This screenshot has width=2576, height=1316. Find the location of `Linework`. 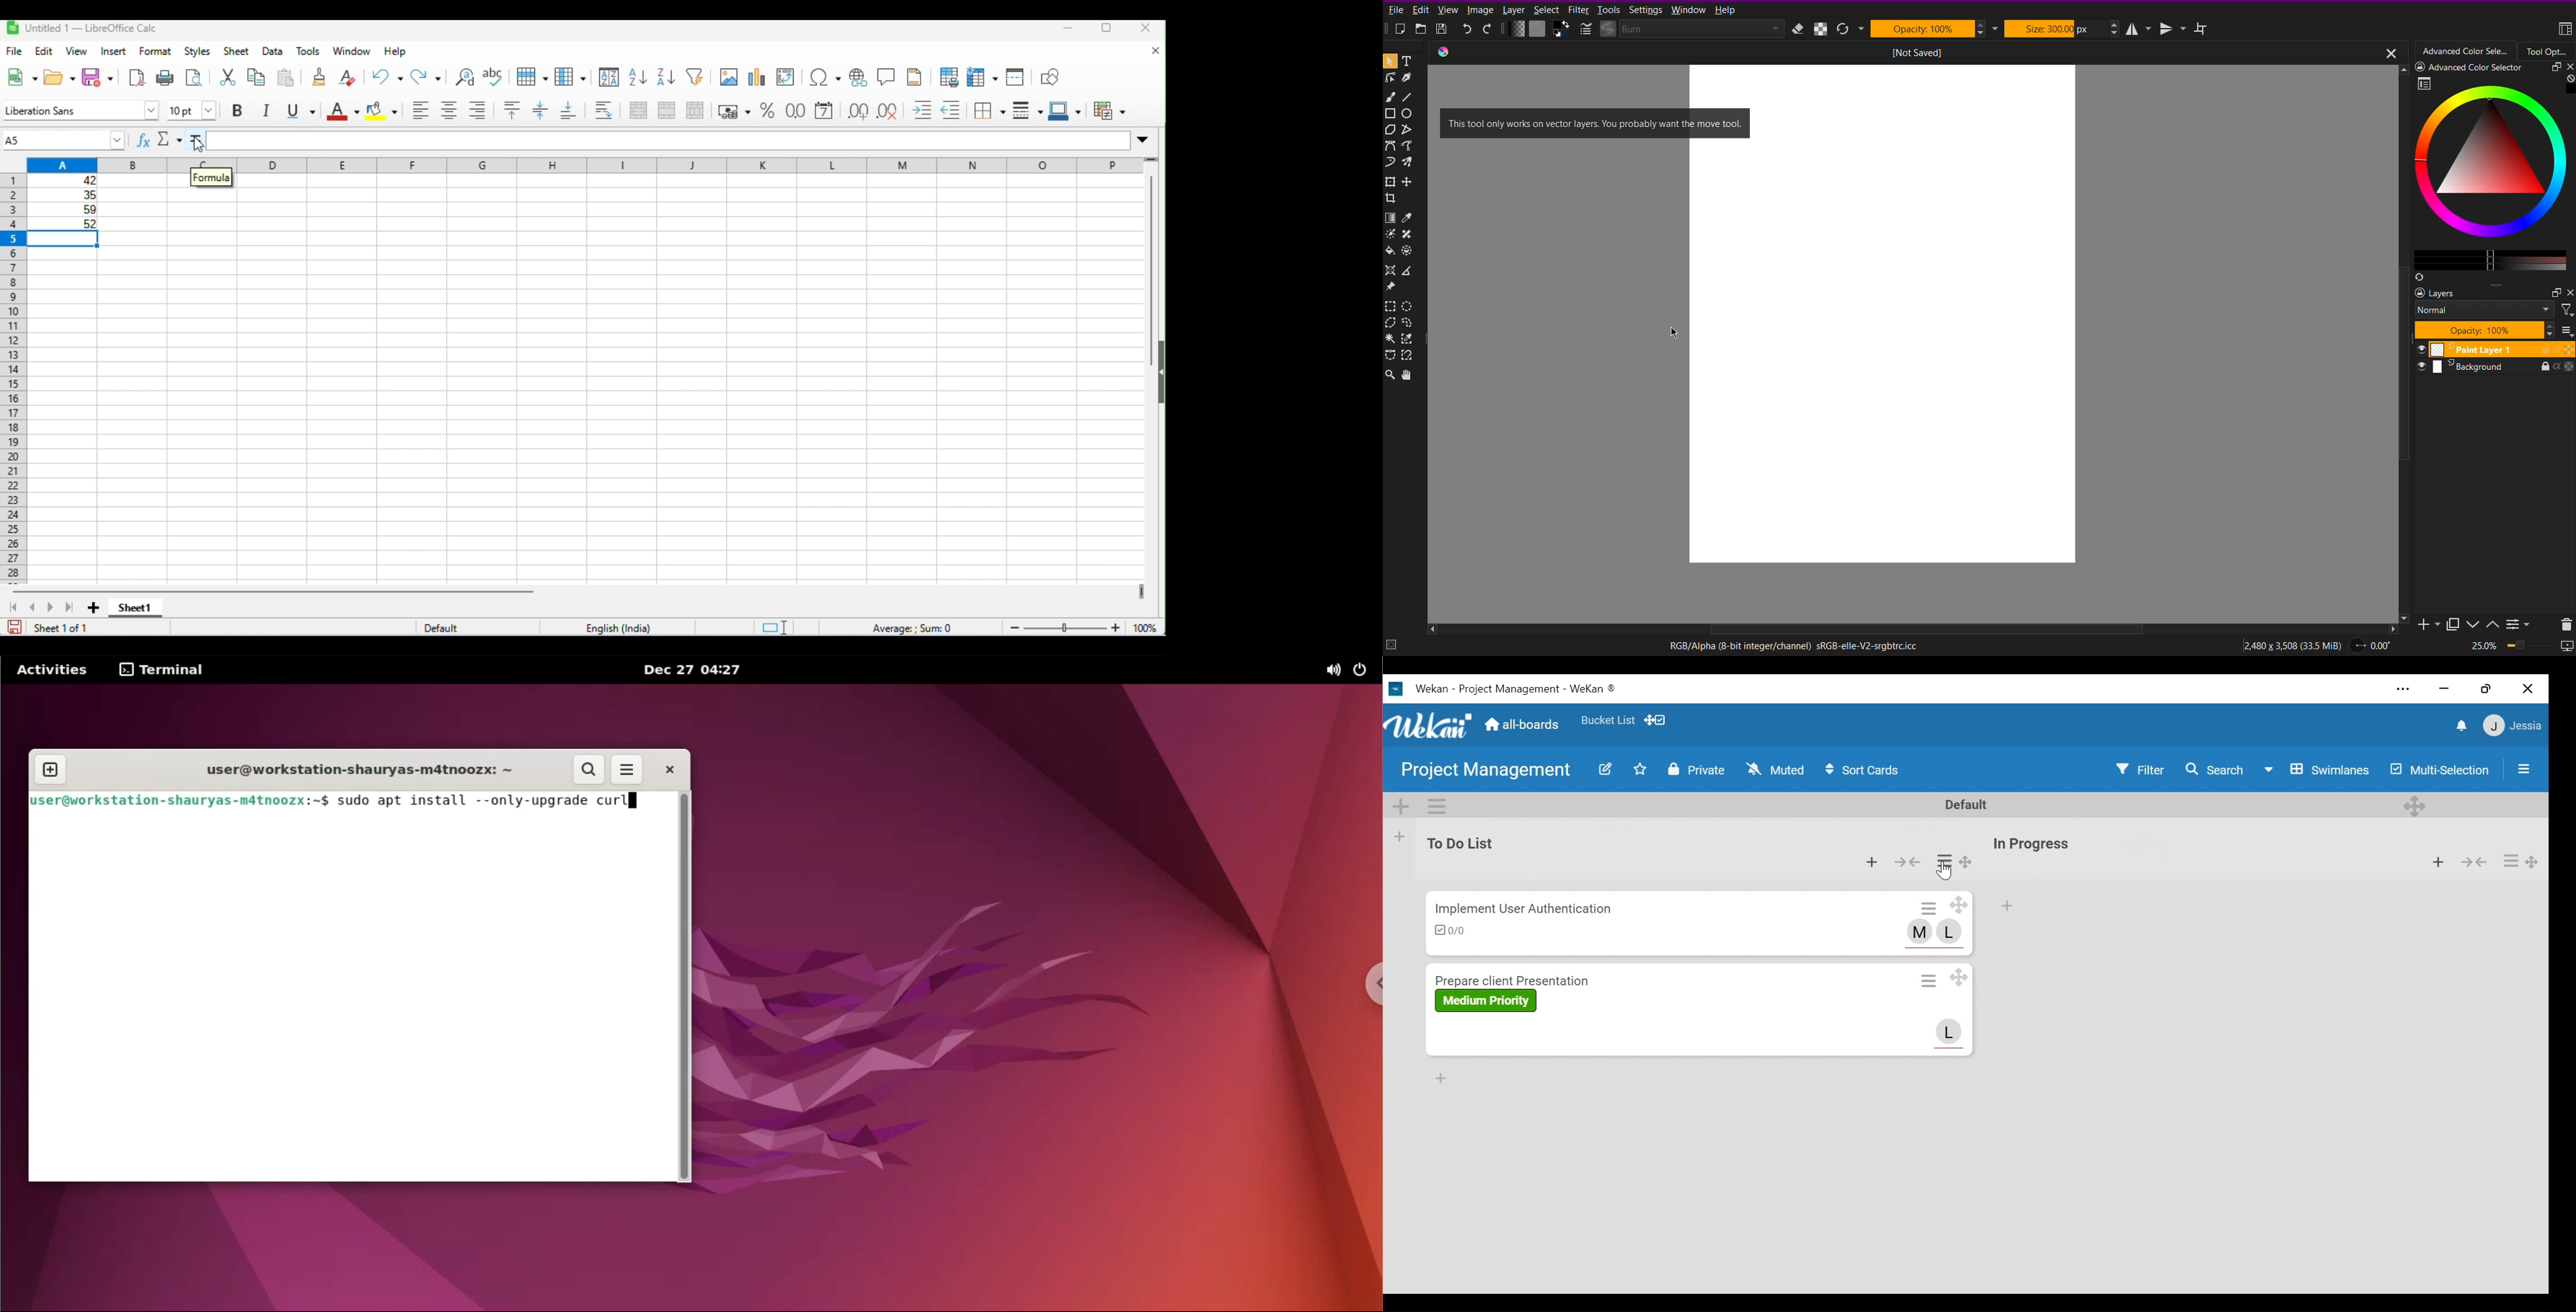

Linework is located at coordinates (1390, 81).